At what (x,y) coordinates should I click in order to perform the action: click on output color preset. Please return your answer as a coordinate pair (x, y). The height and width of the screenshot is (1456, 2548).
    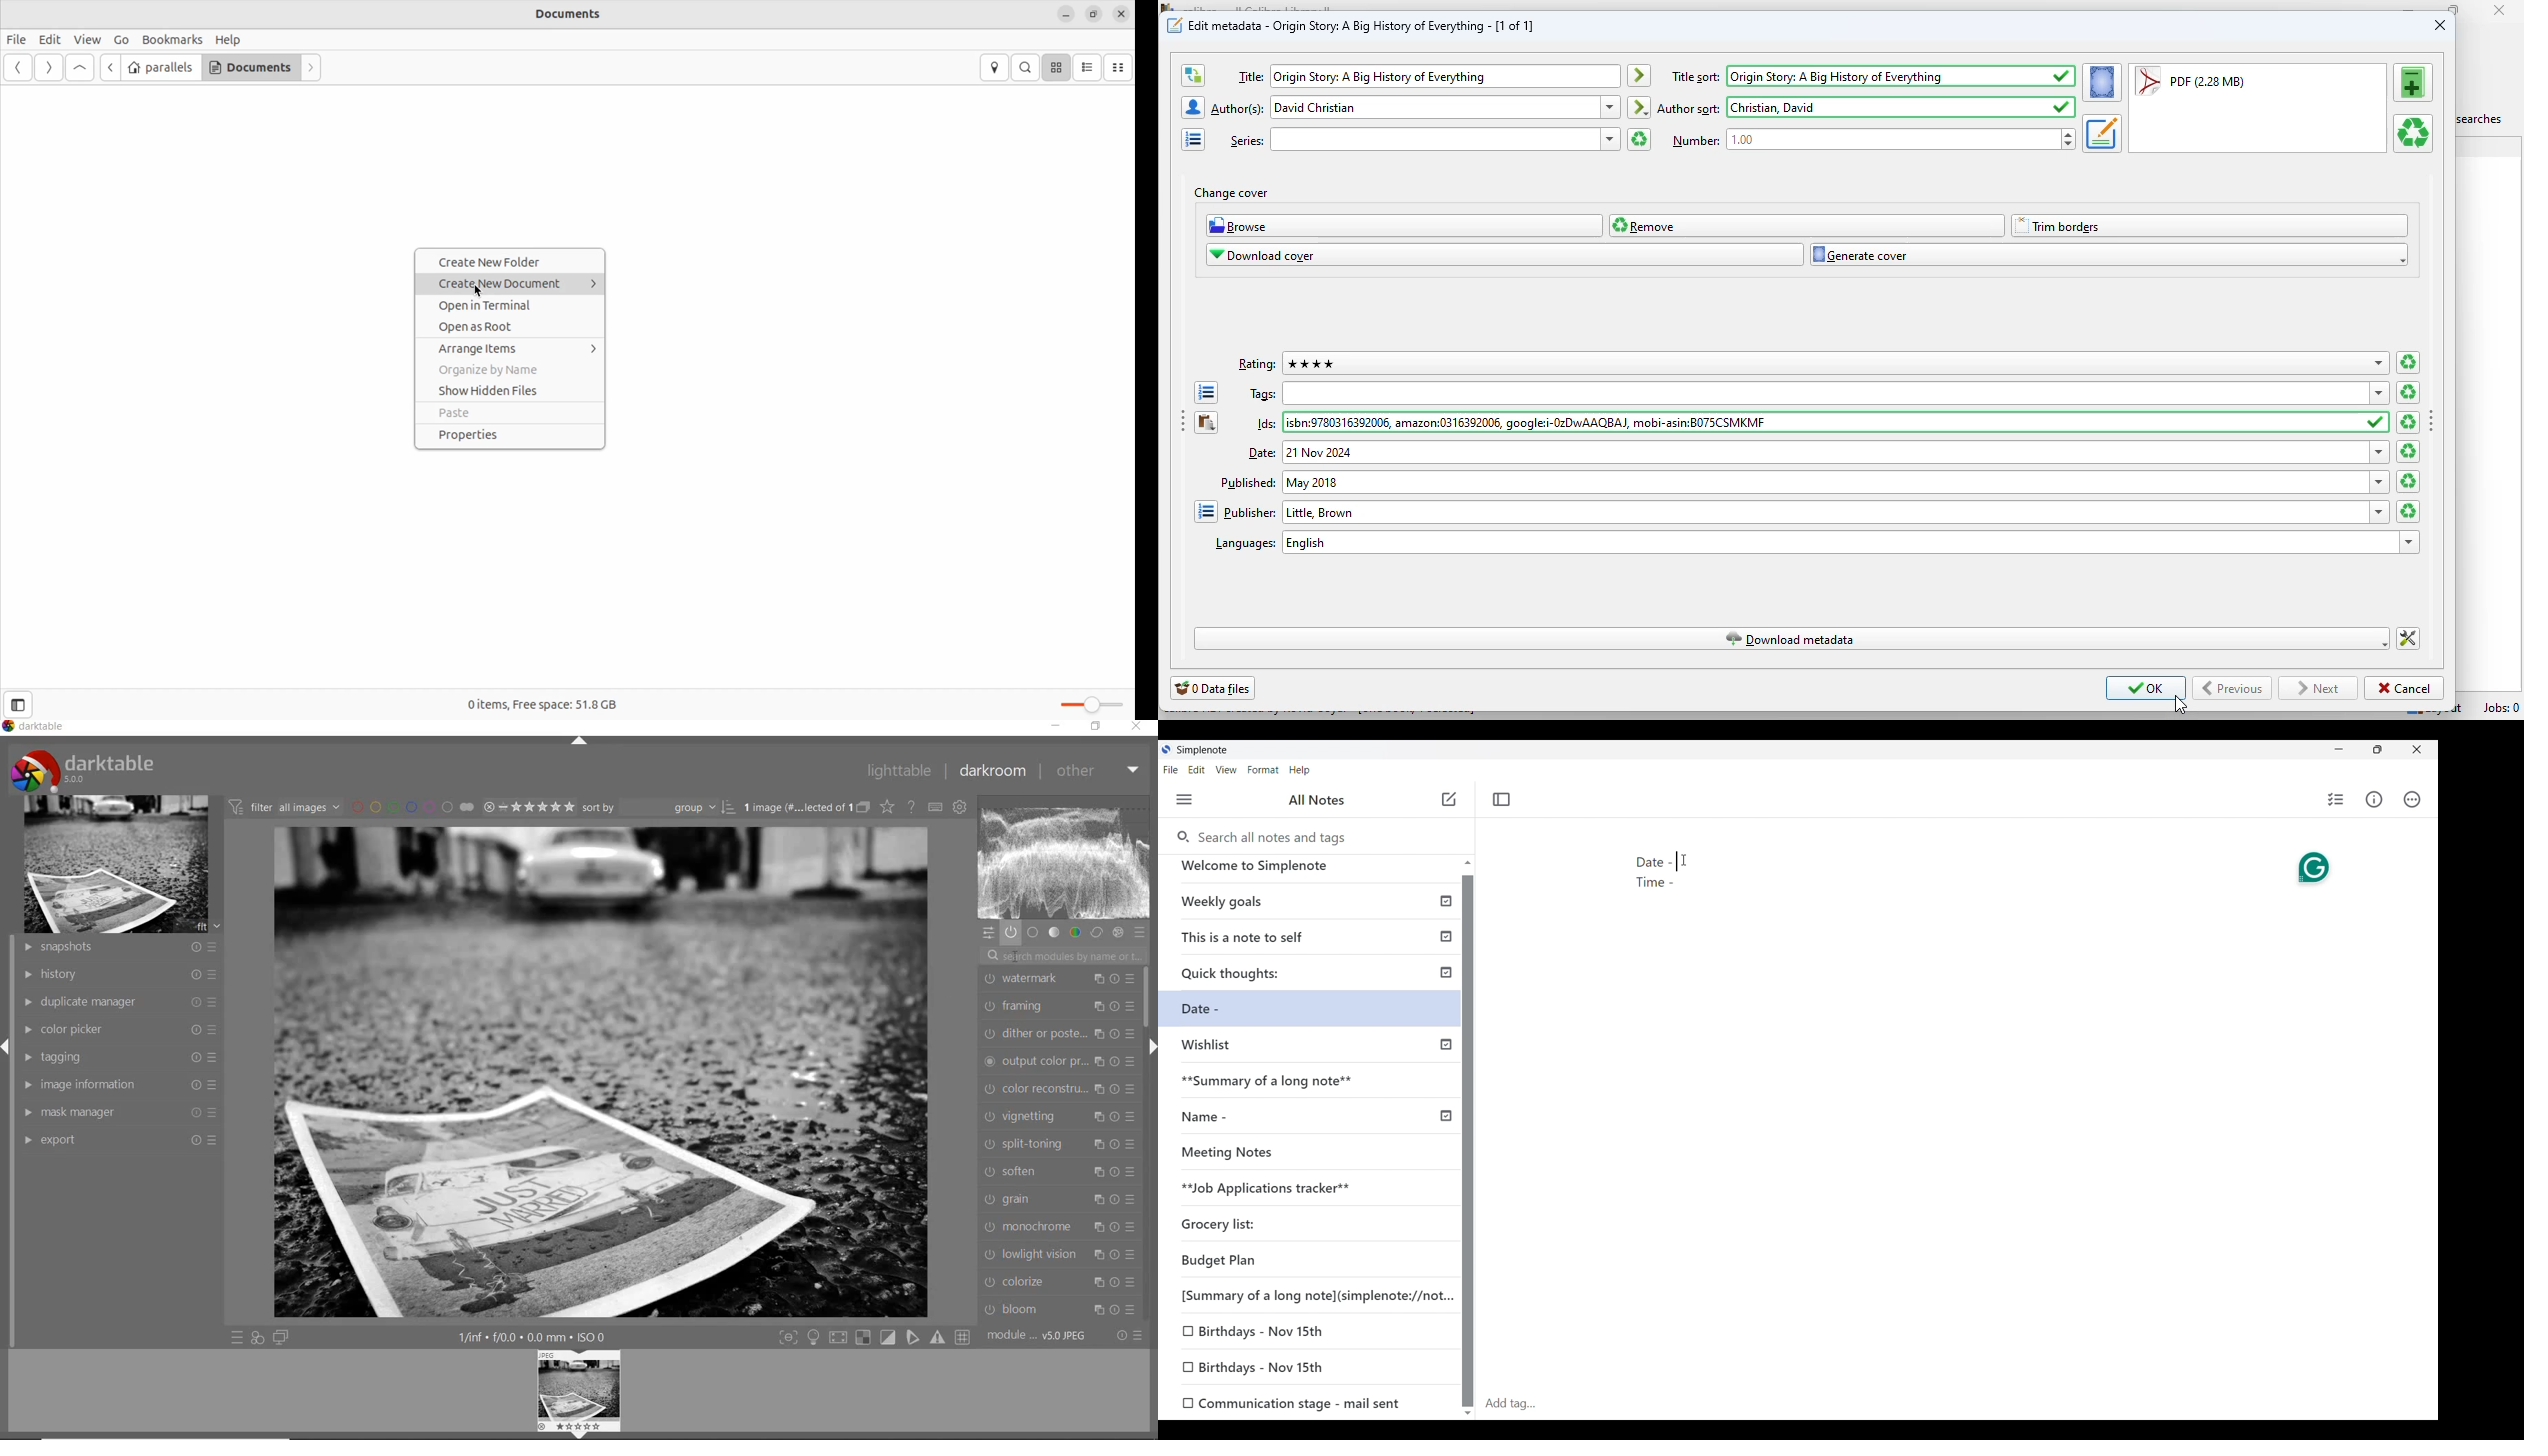
    Looking at the image, I should click on (1058, 1062).